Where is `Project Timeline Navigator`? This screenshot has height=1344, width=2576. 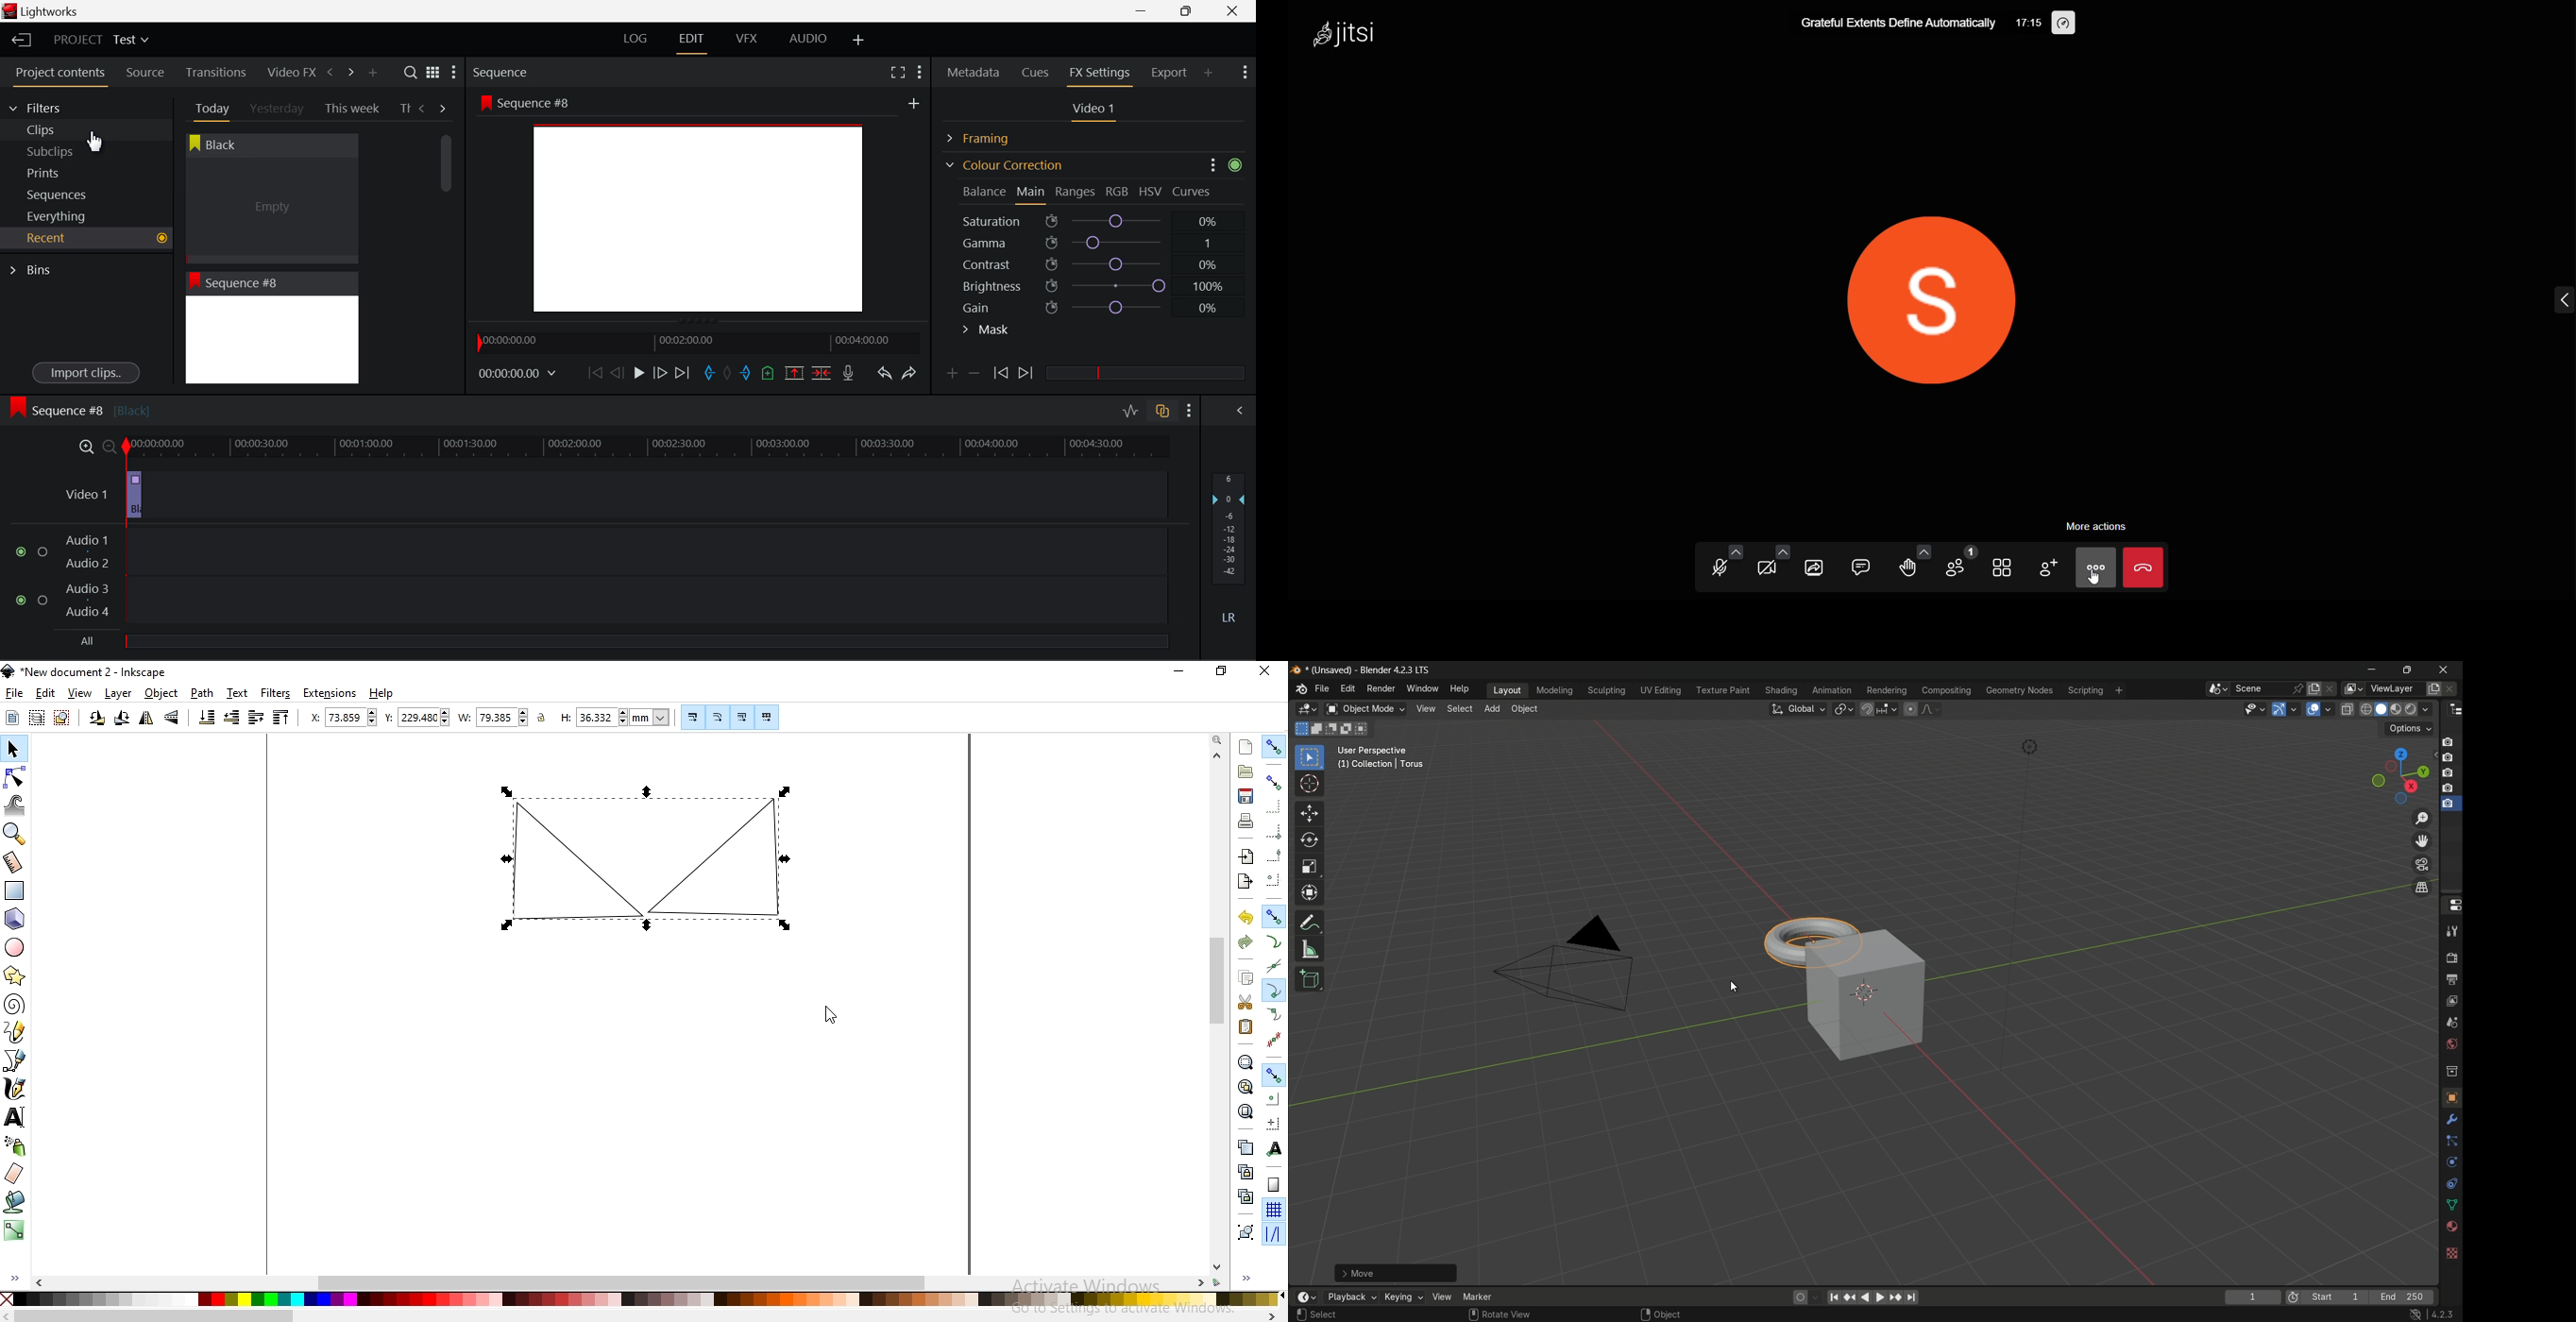
Project Timeline Navigator is located at coordinates (696, 342).